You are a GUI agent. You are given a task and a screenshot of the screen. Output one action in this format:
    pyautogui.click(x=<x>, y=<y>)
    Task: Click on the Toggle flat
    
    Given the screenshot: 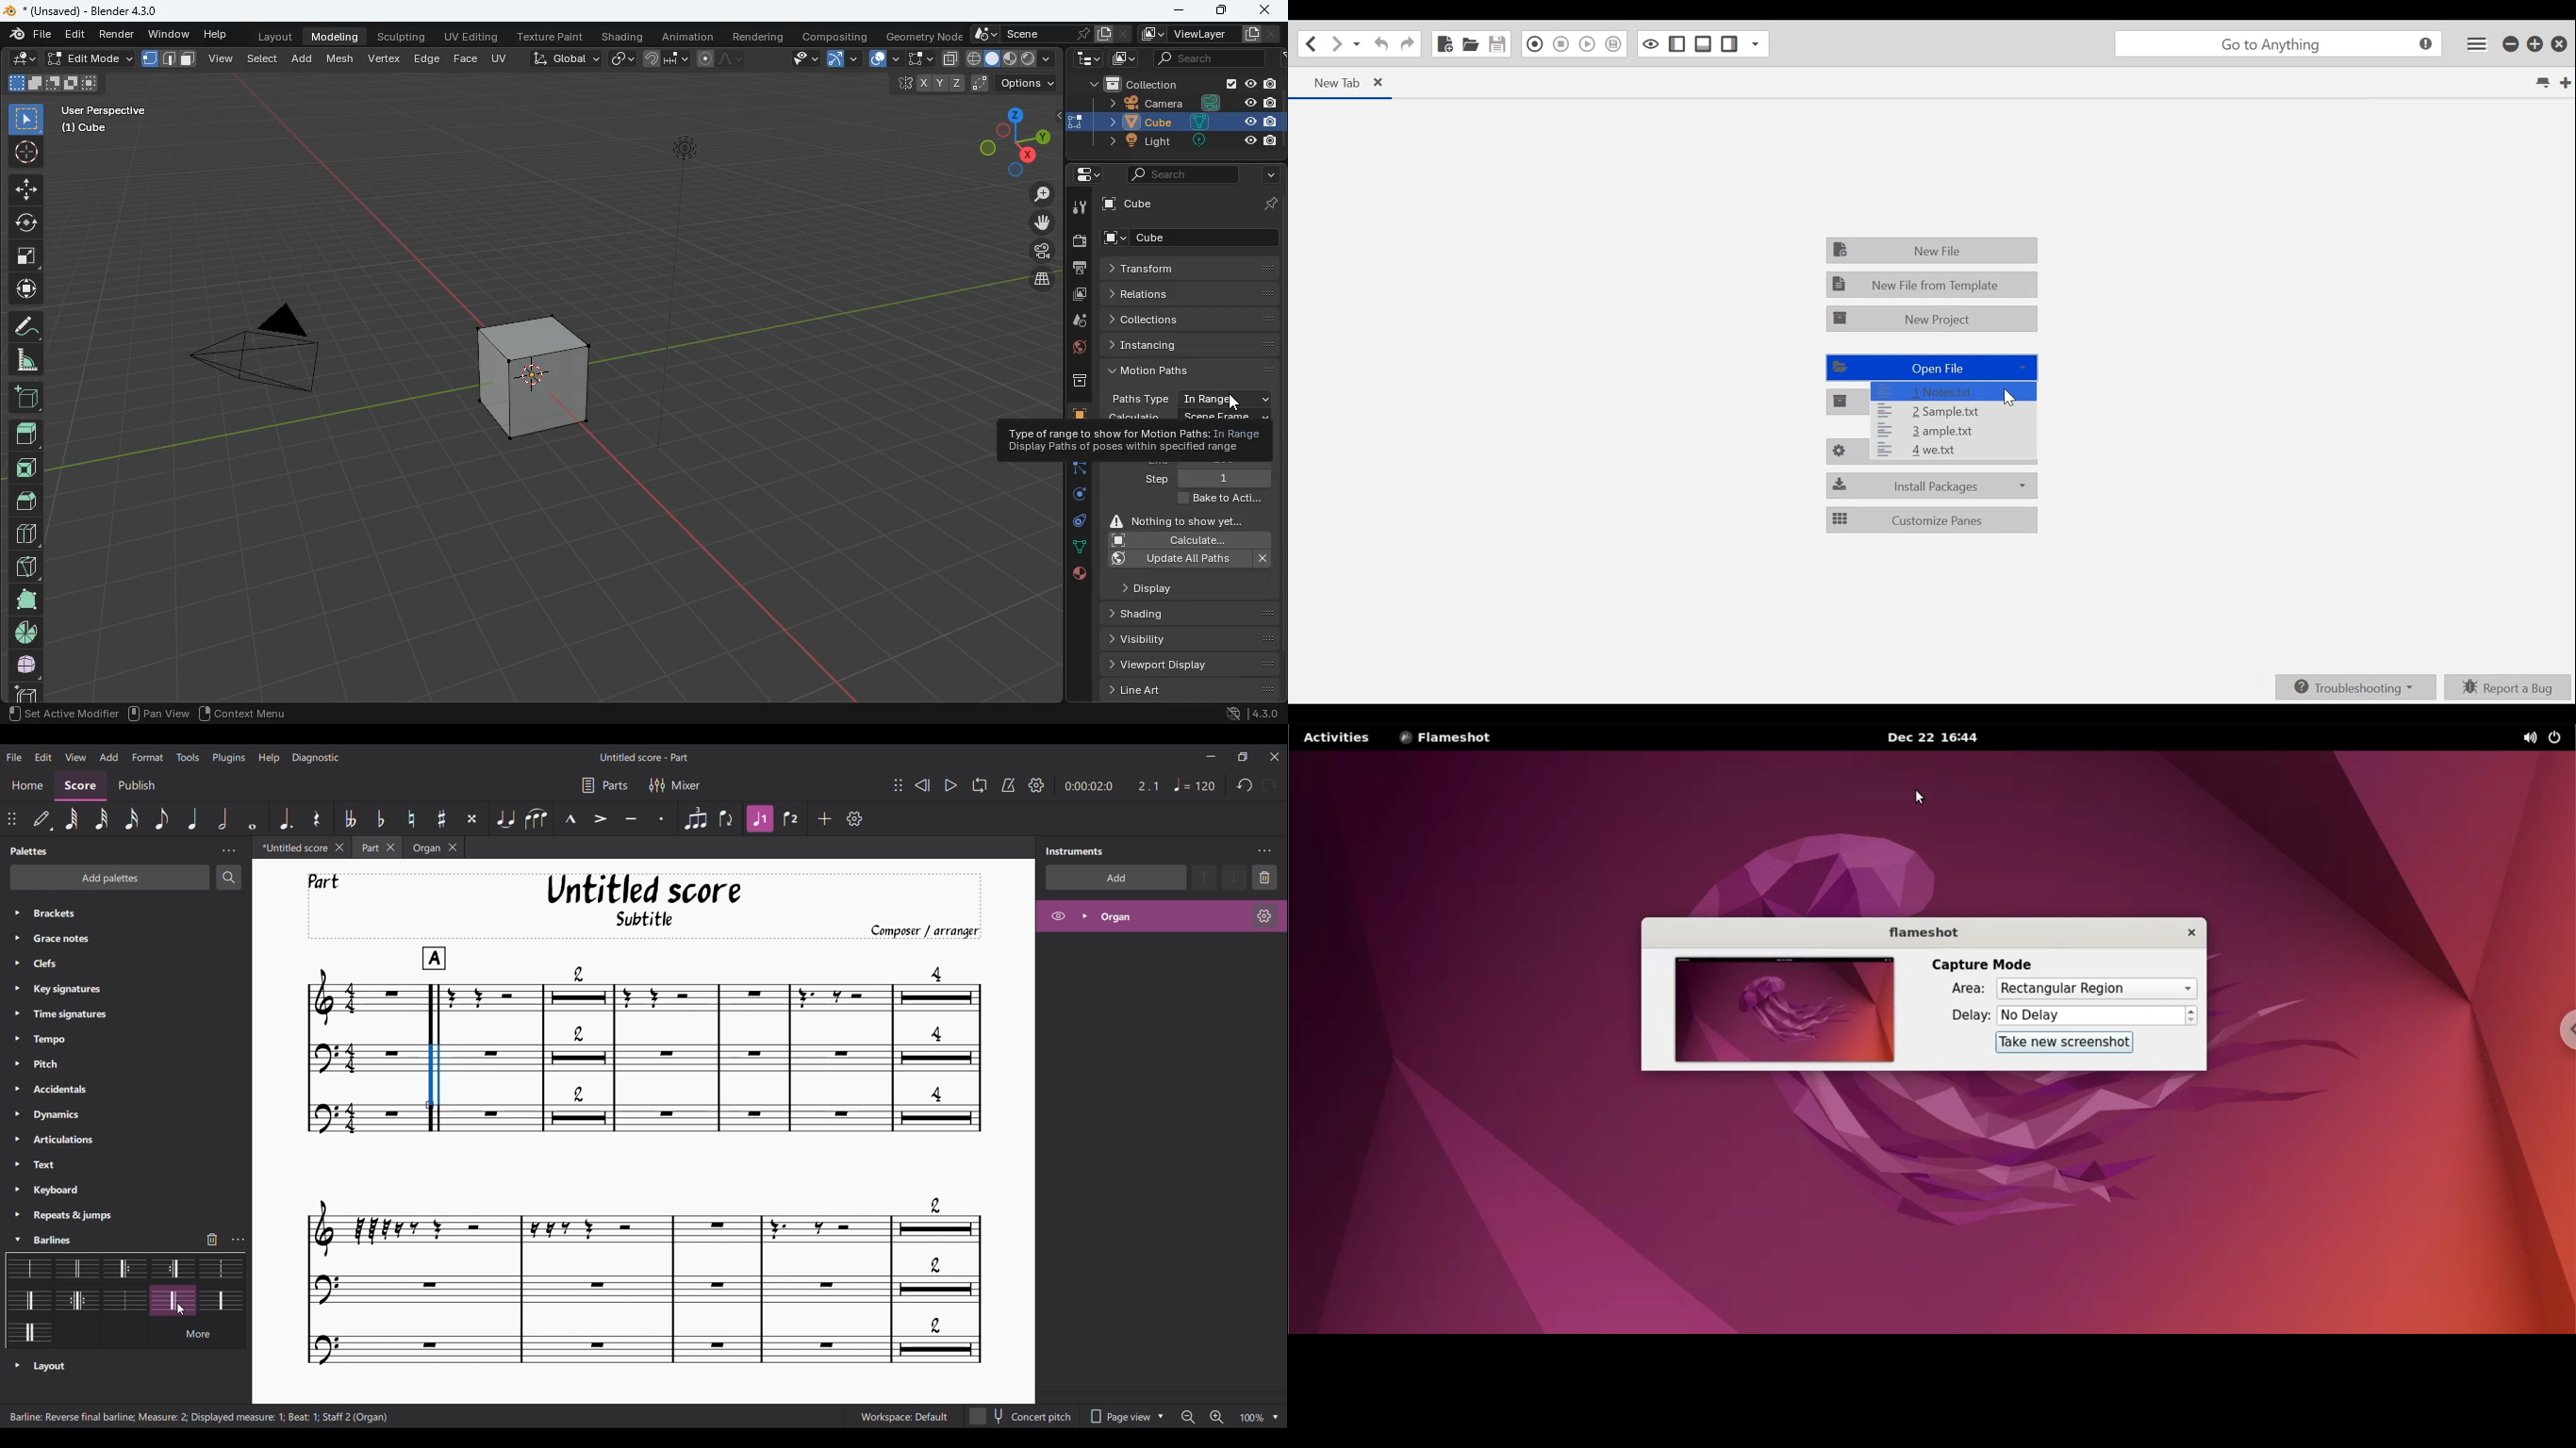 What is the action you would take?
    pyautogui.click(x=380, y=818)
    